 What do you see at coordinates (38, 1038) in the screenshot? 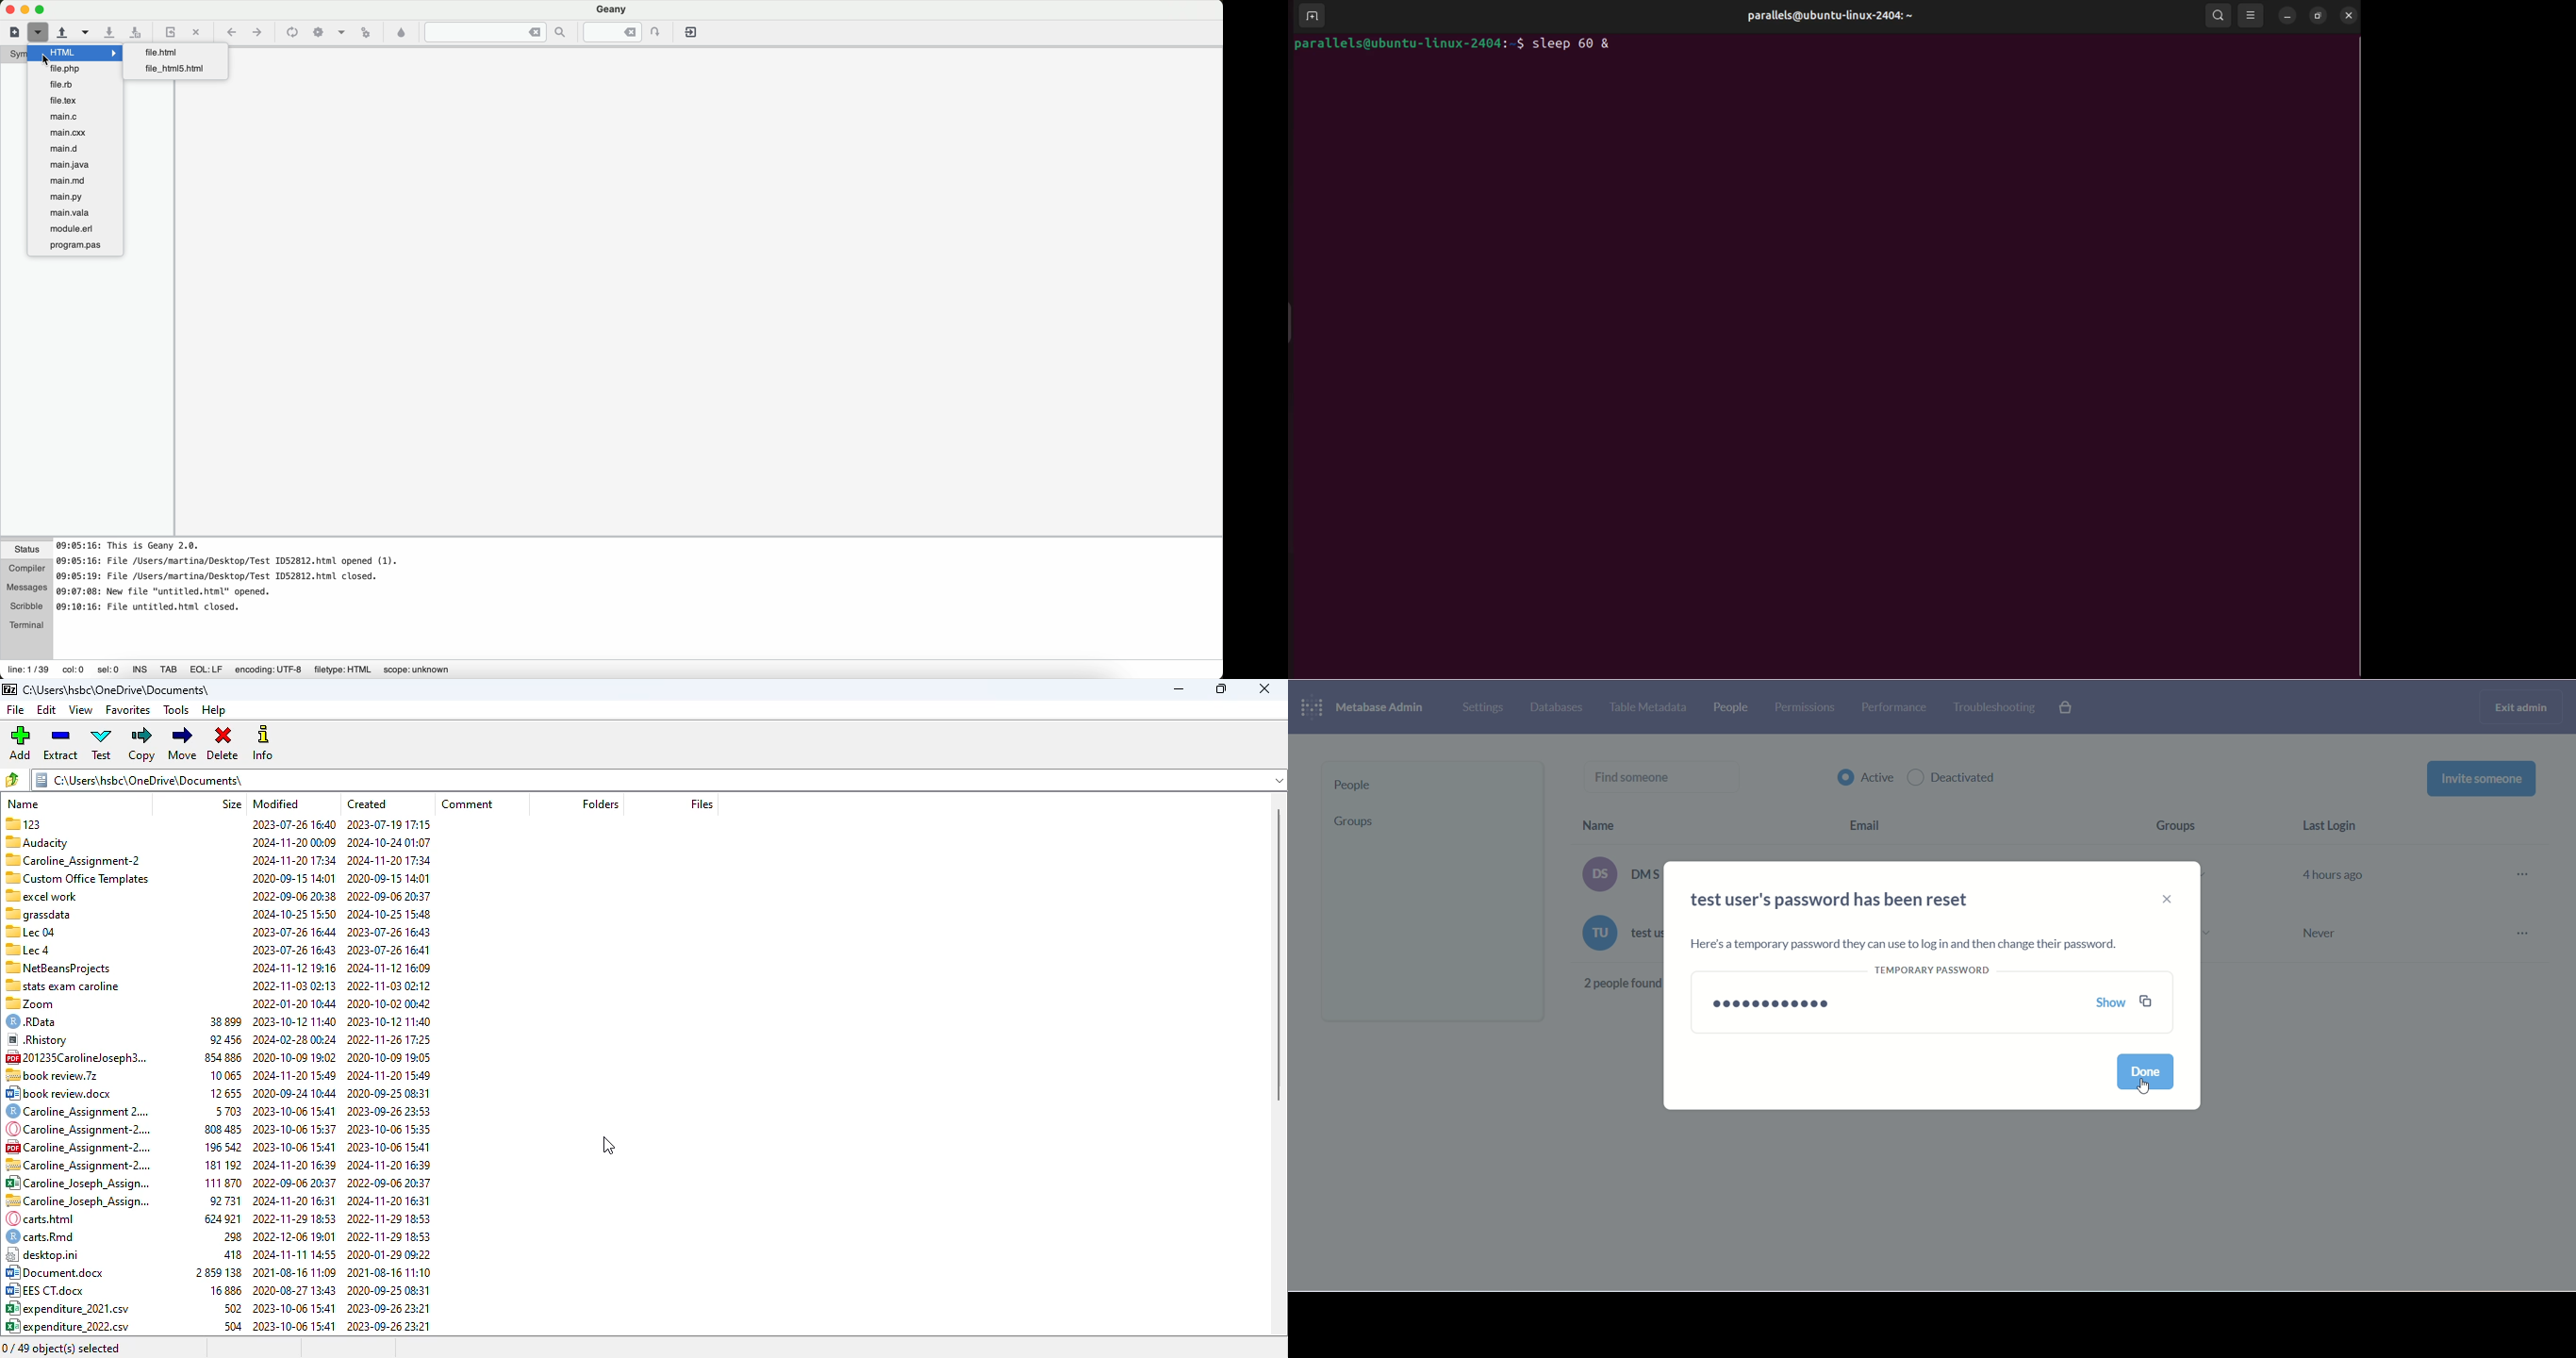
I see `® Rhistory` at bounding box center [38, 1038].